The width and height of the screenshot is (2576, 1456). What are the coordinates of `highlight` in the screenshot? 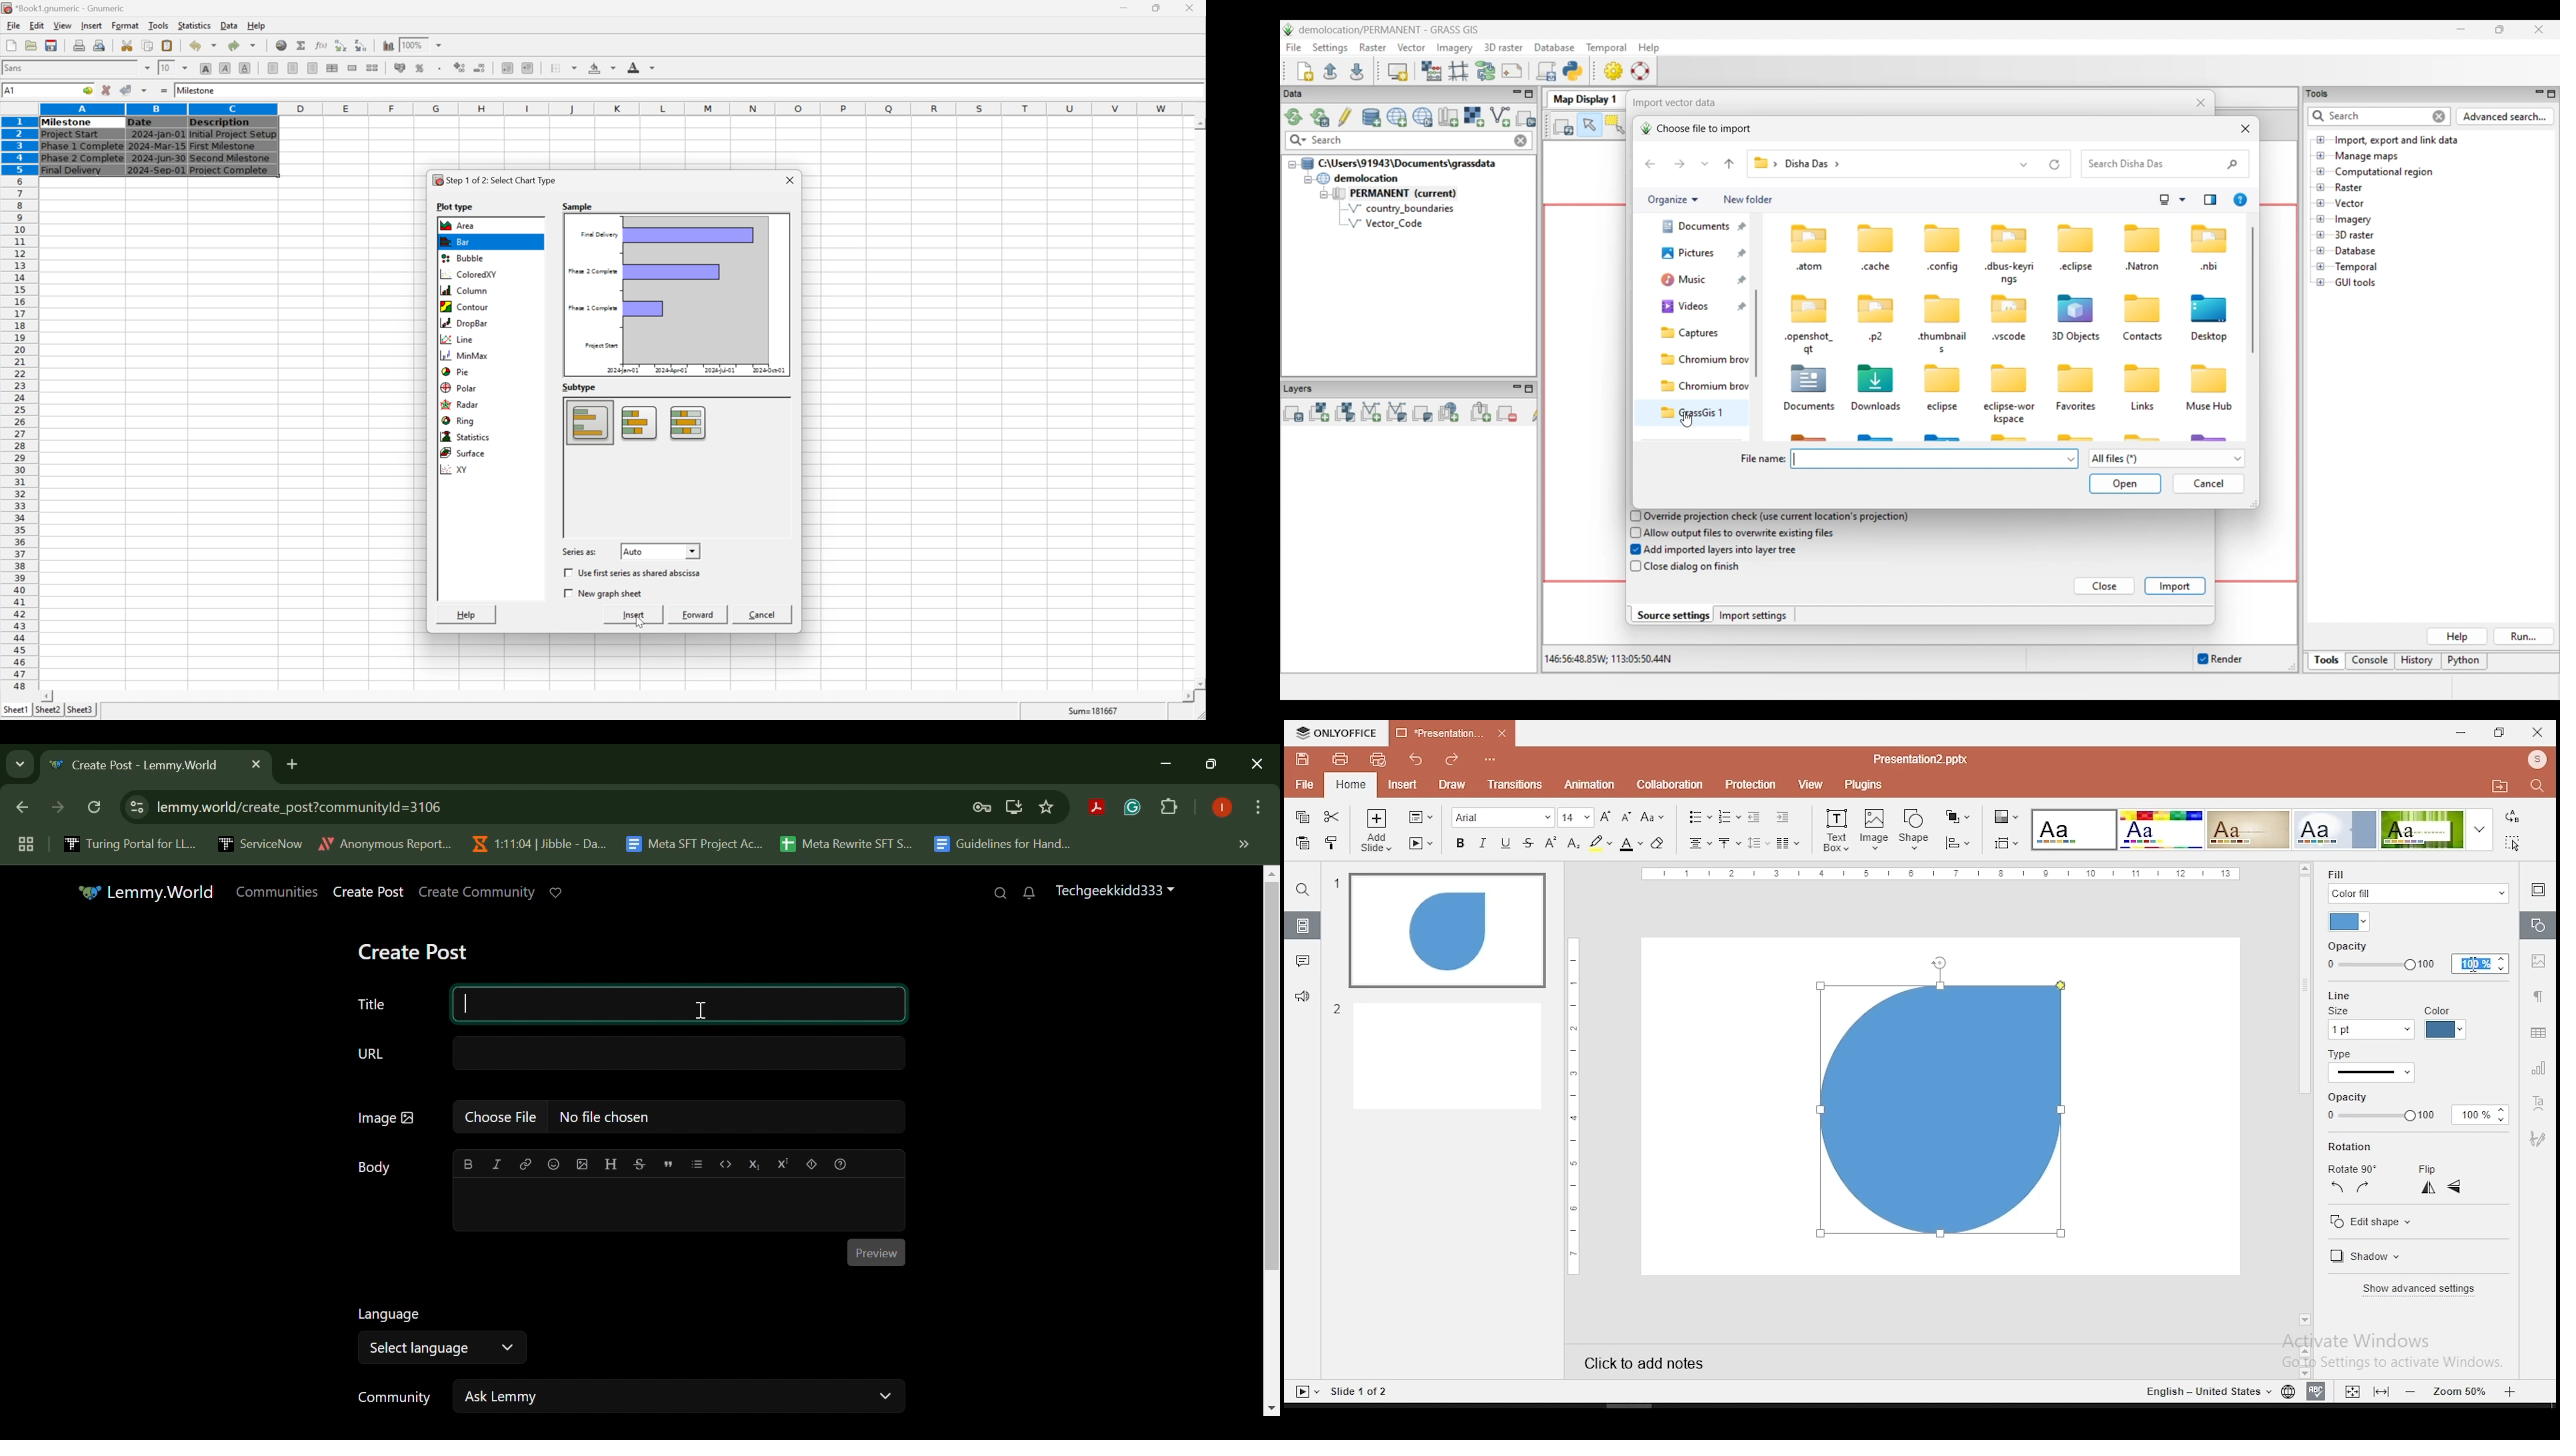 It's located at (1600, 844).